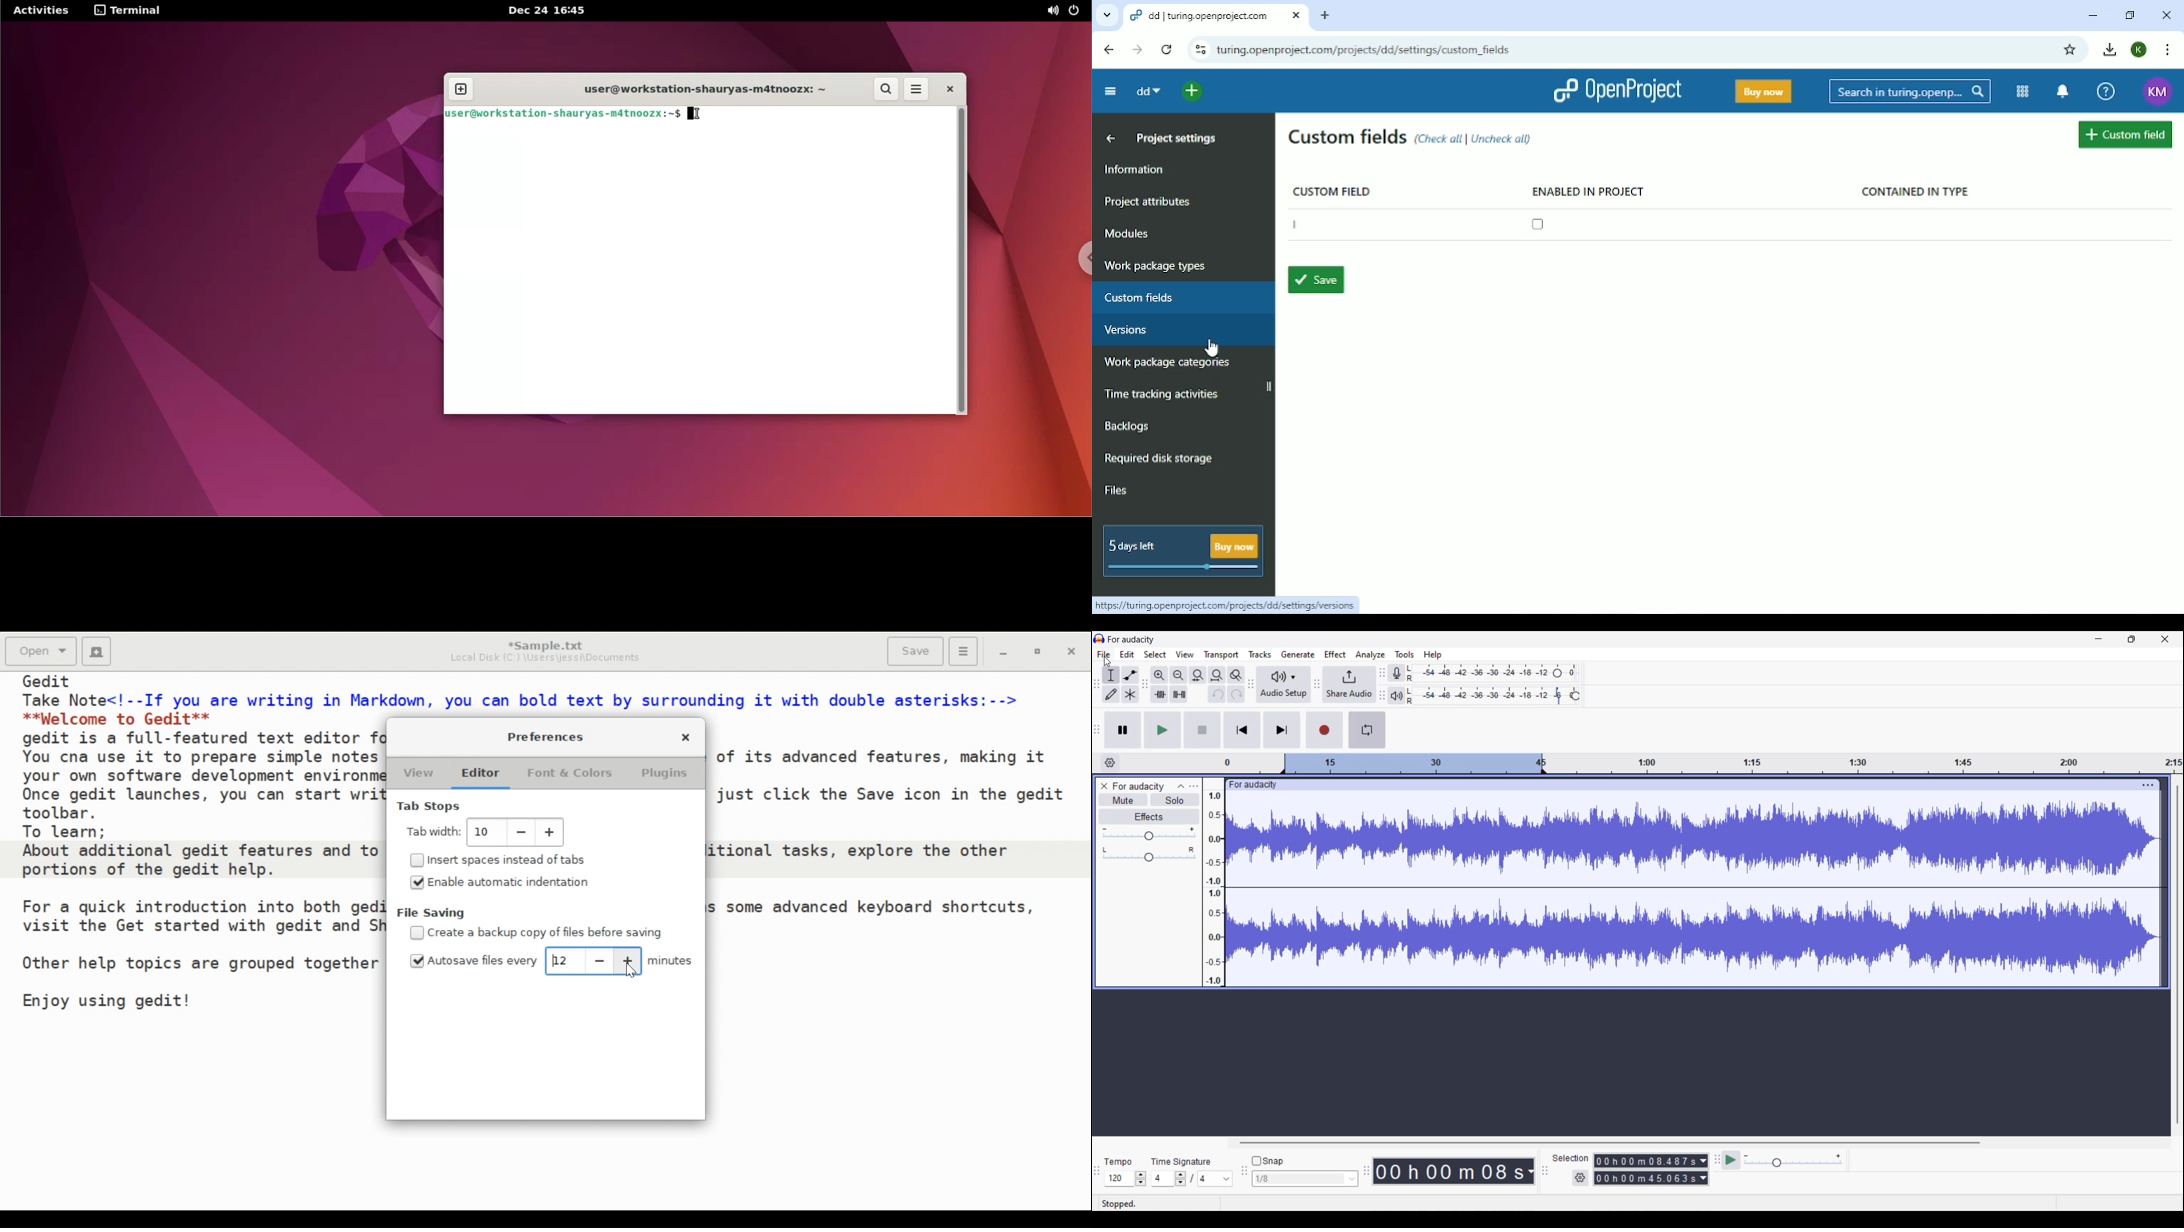 The height and width of the screenshot is (1232, 2184). What do you see at coordinates (1294, 226) in the screenshot?
I see `l` at bounding box center [1294, 226].